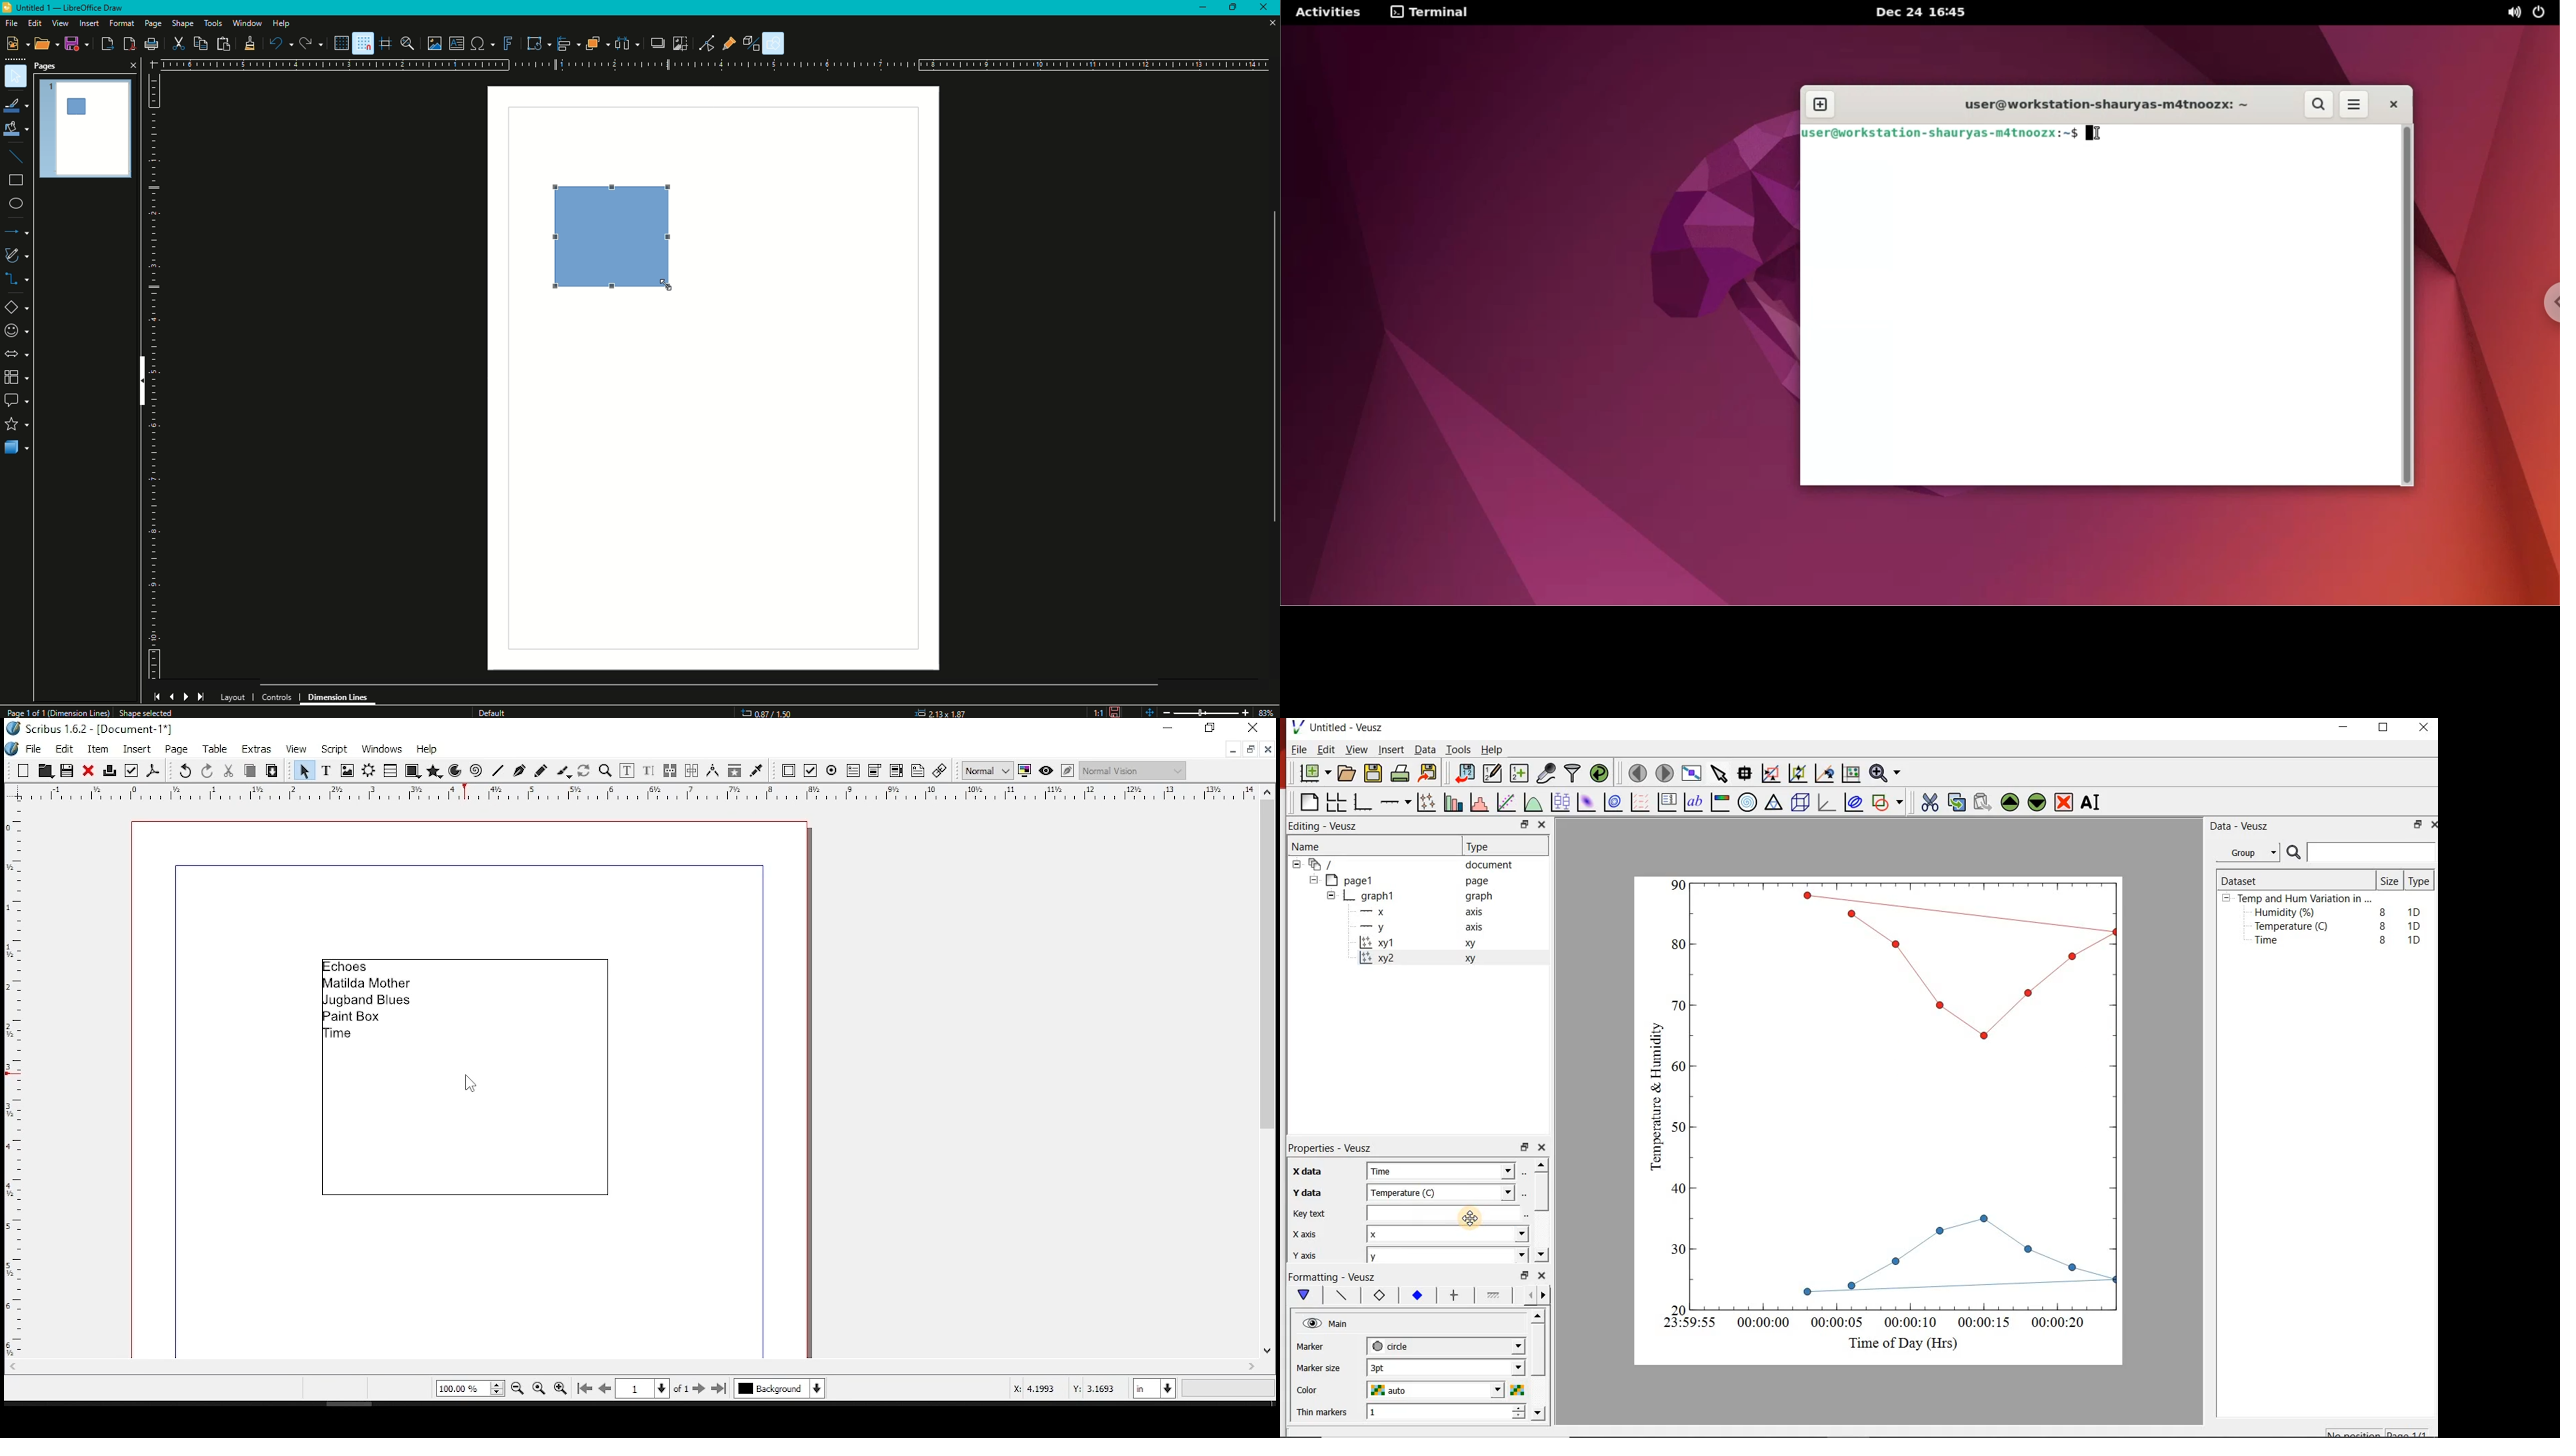  What do you see at coordinates (1520, 774) in the screenshot?
I see `create new datasets using ranges, parametrically or as functions of existing datasets` at bounding box center [1520, 774].